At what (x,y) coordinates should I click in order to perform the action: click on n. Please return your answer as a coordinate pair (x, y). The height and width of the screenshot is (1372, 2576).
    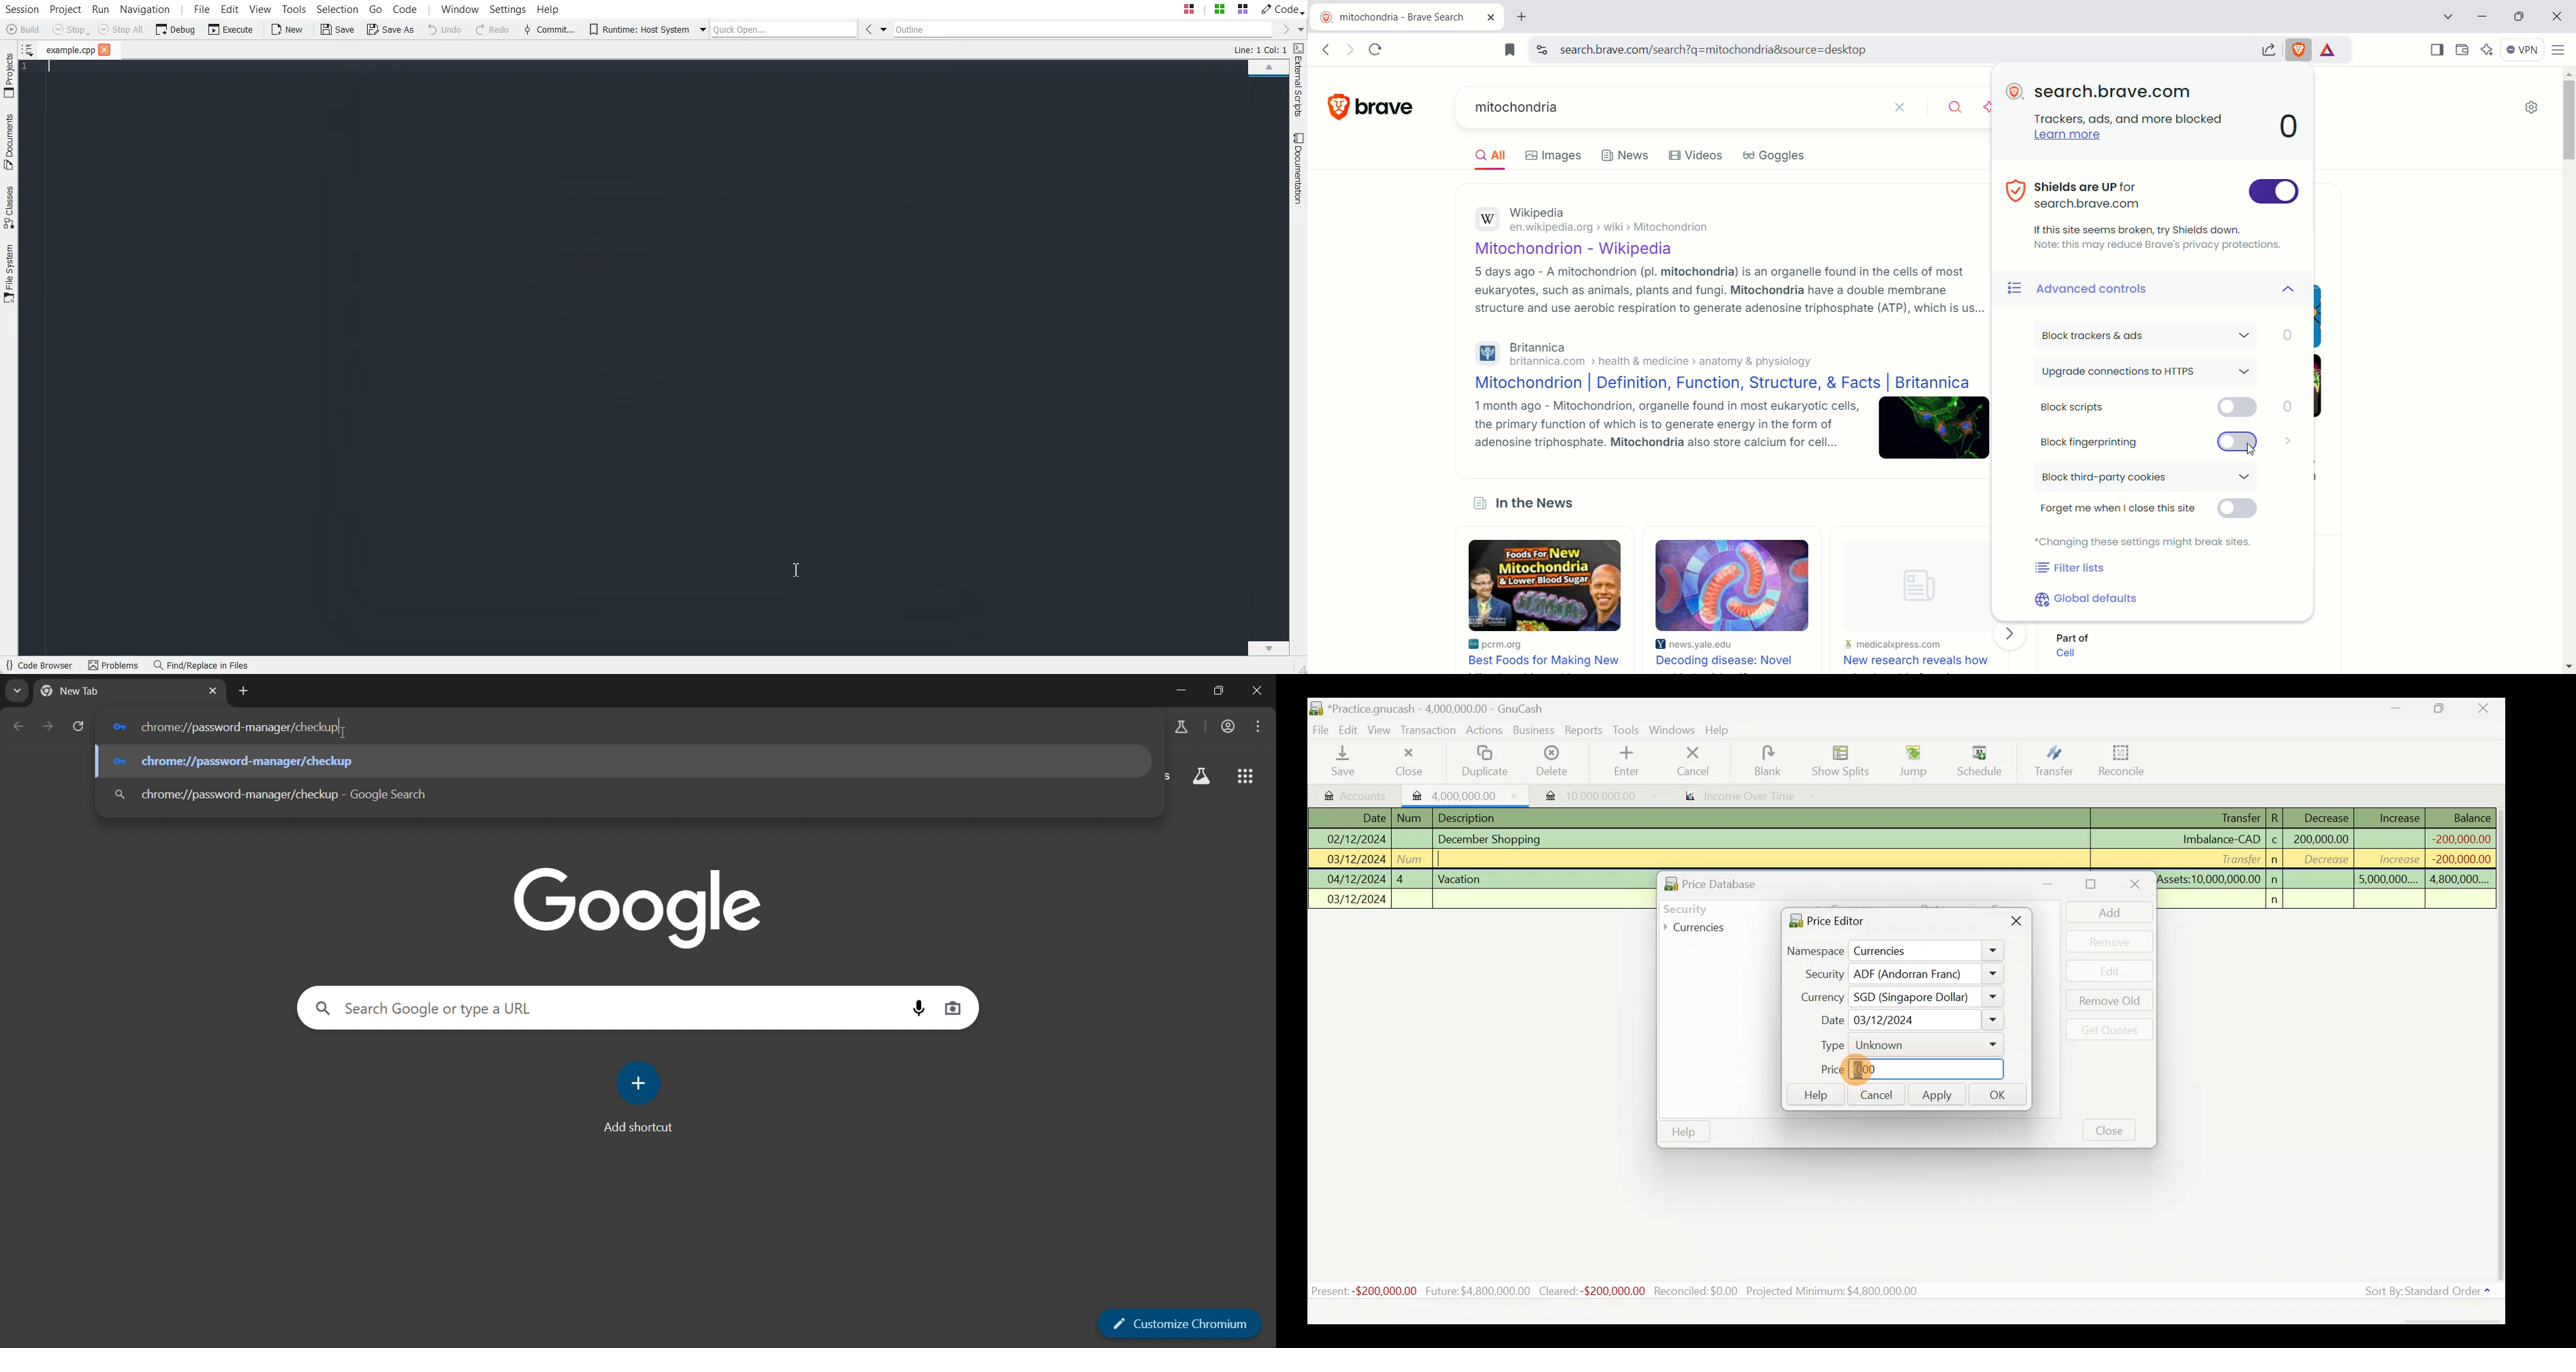
    Looking at the image, I should click on (2276, 879).